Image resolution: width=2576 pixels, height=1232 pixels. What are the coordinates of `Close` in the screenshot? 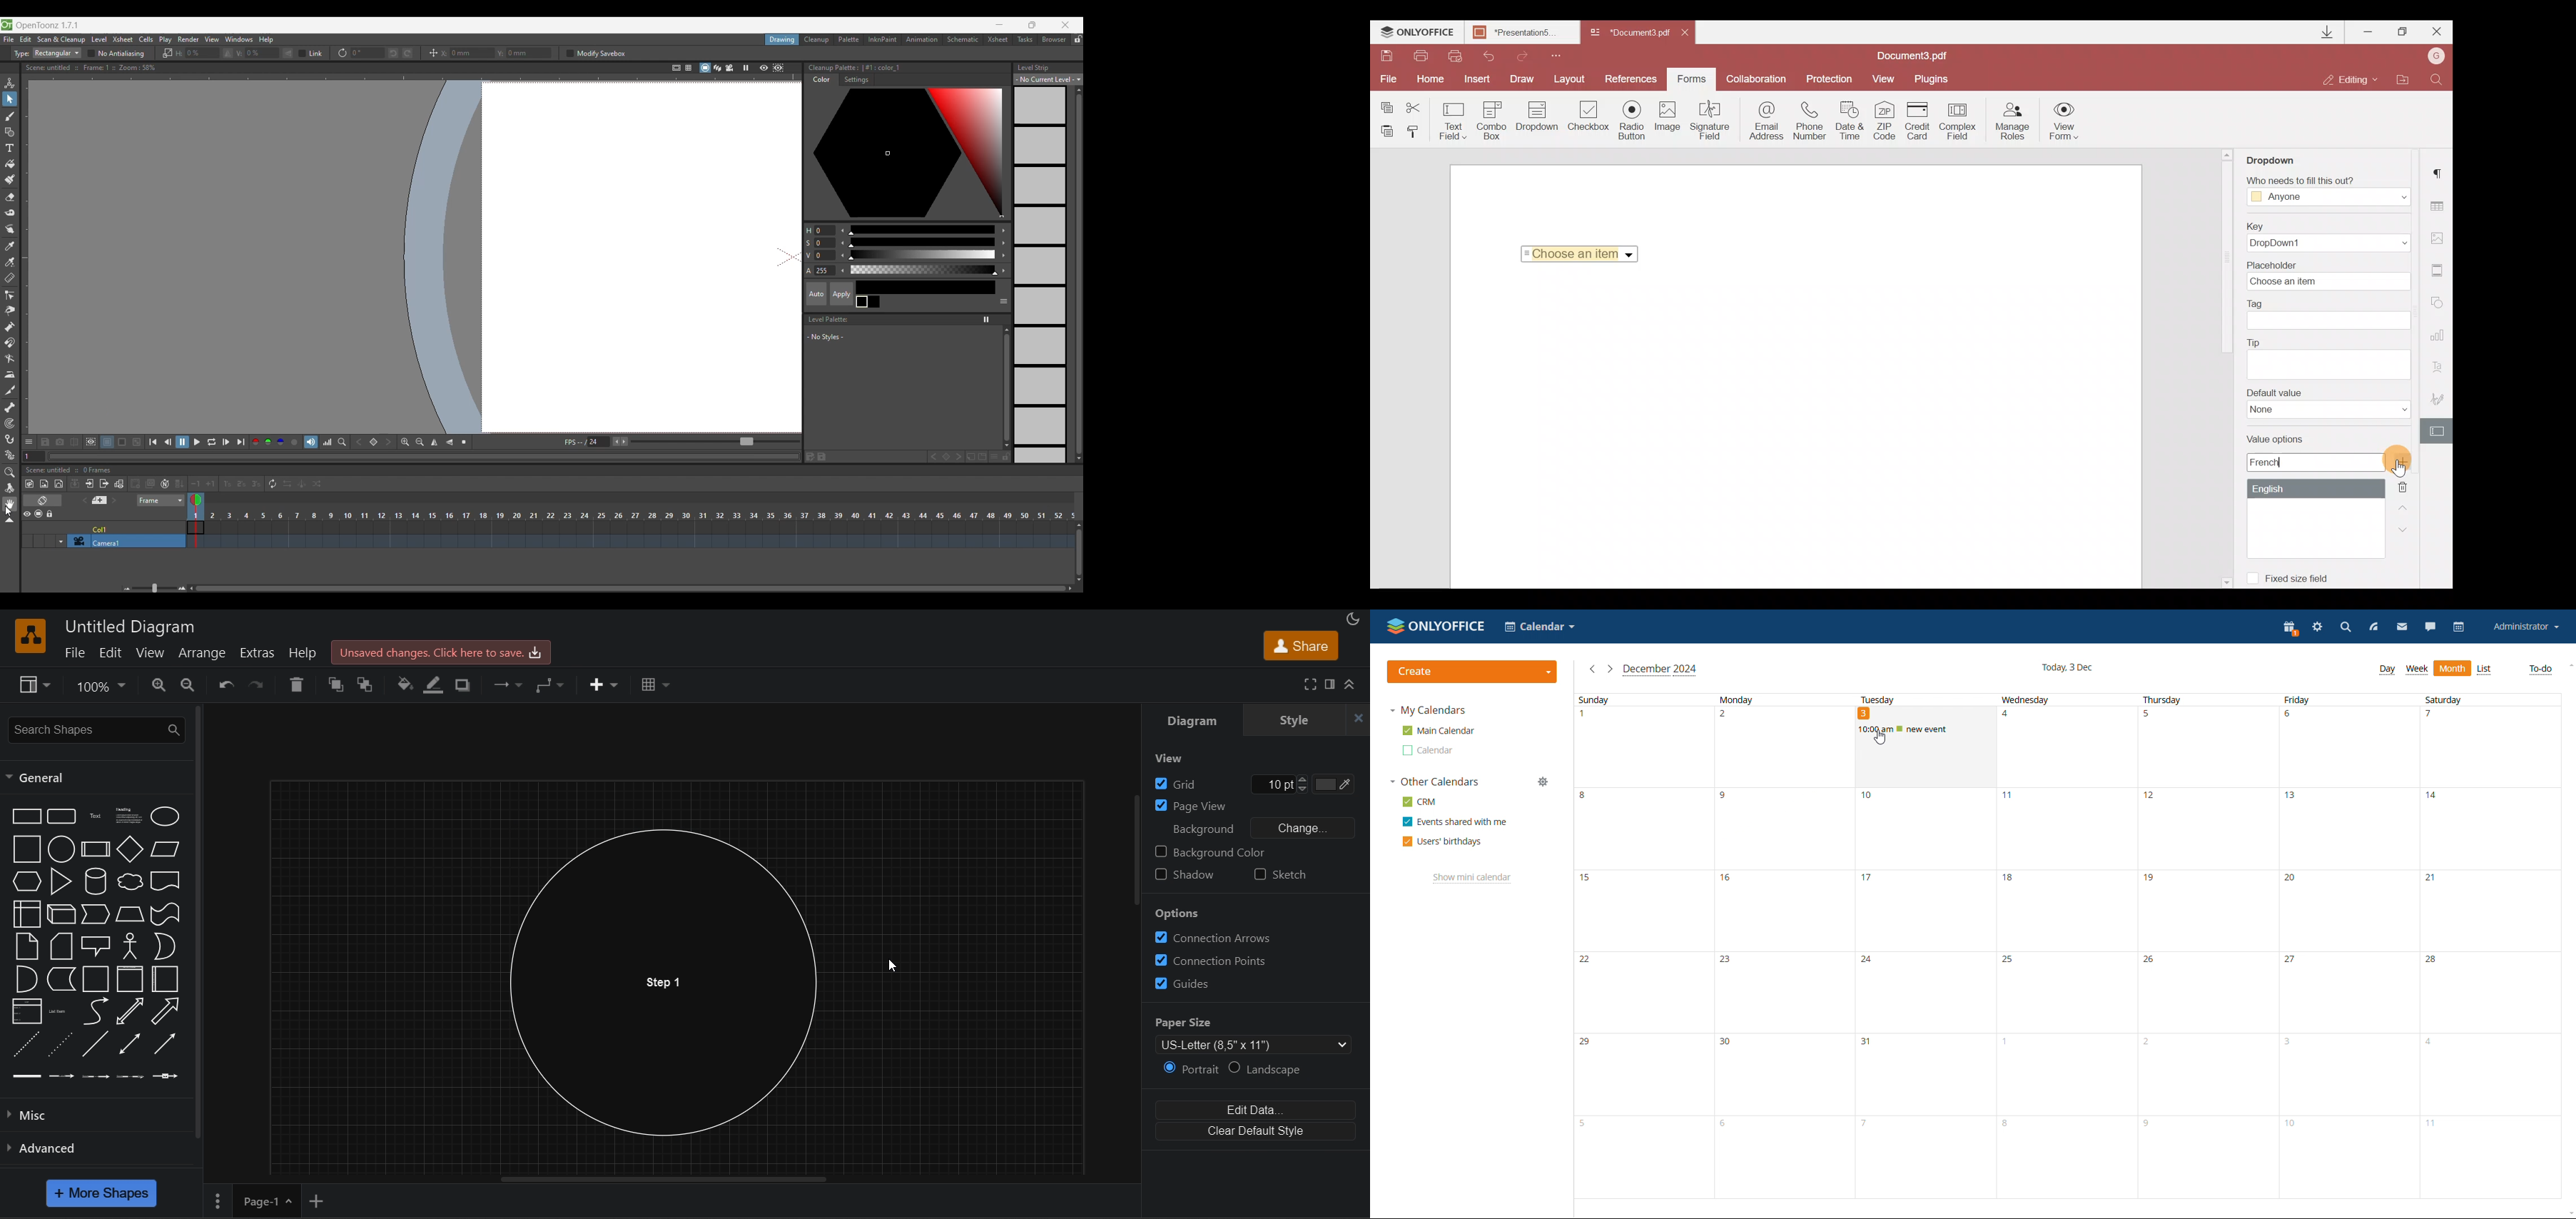 It's located at (1689, 30).